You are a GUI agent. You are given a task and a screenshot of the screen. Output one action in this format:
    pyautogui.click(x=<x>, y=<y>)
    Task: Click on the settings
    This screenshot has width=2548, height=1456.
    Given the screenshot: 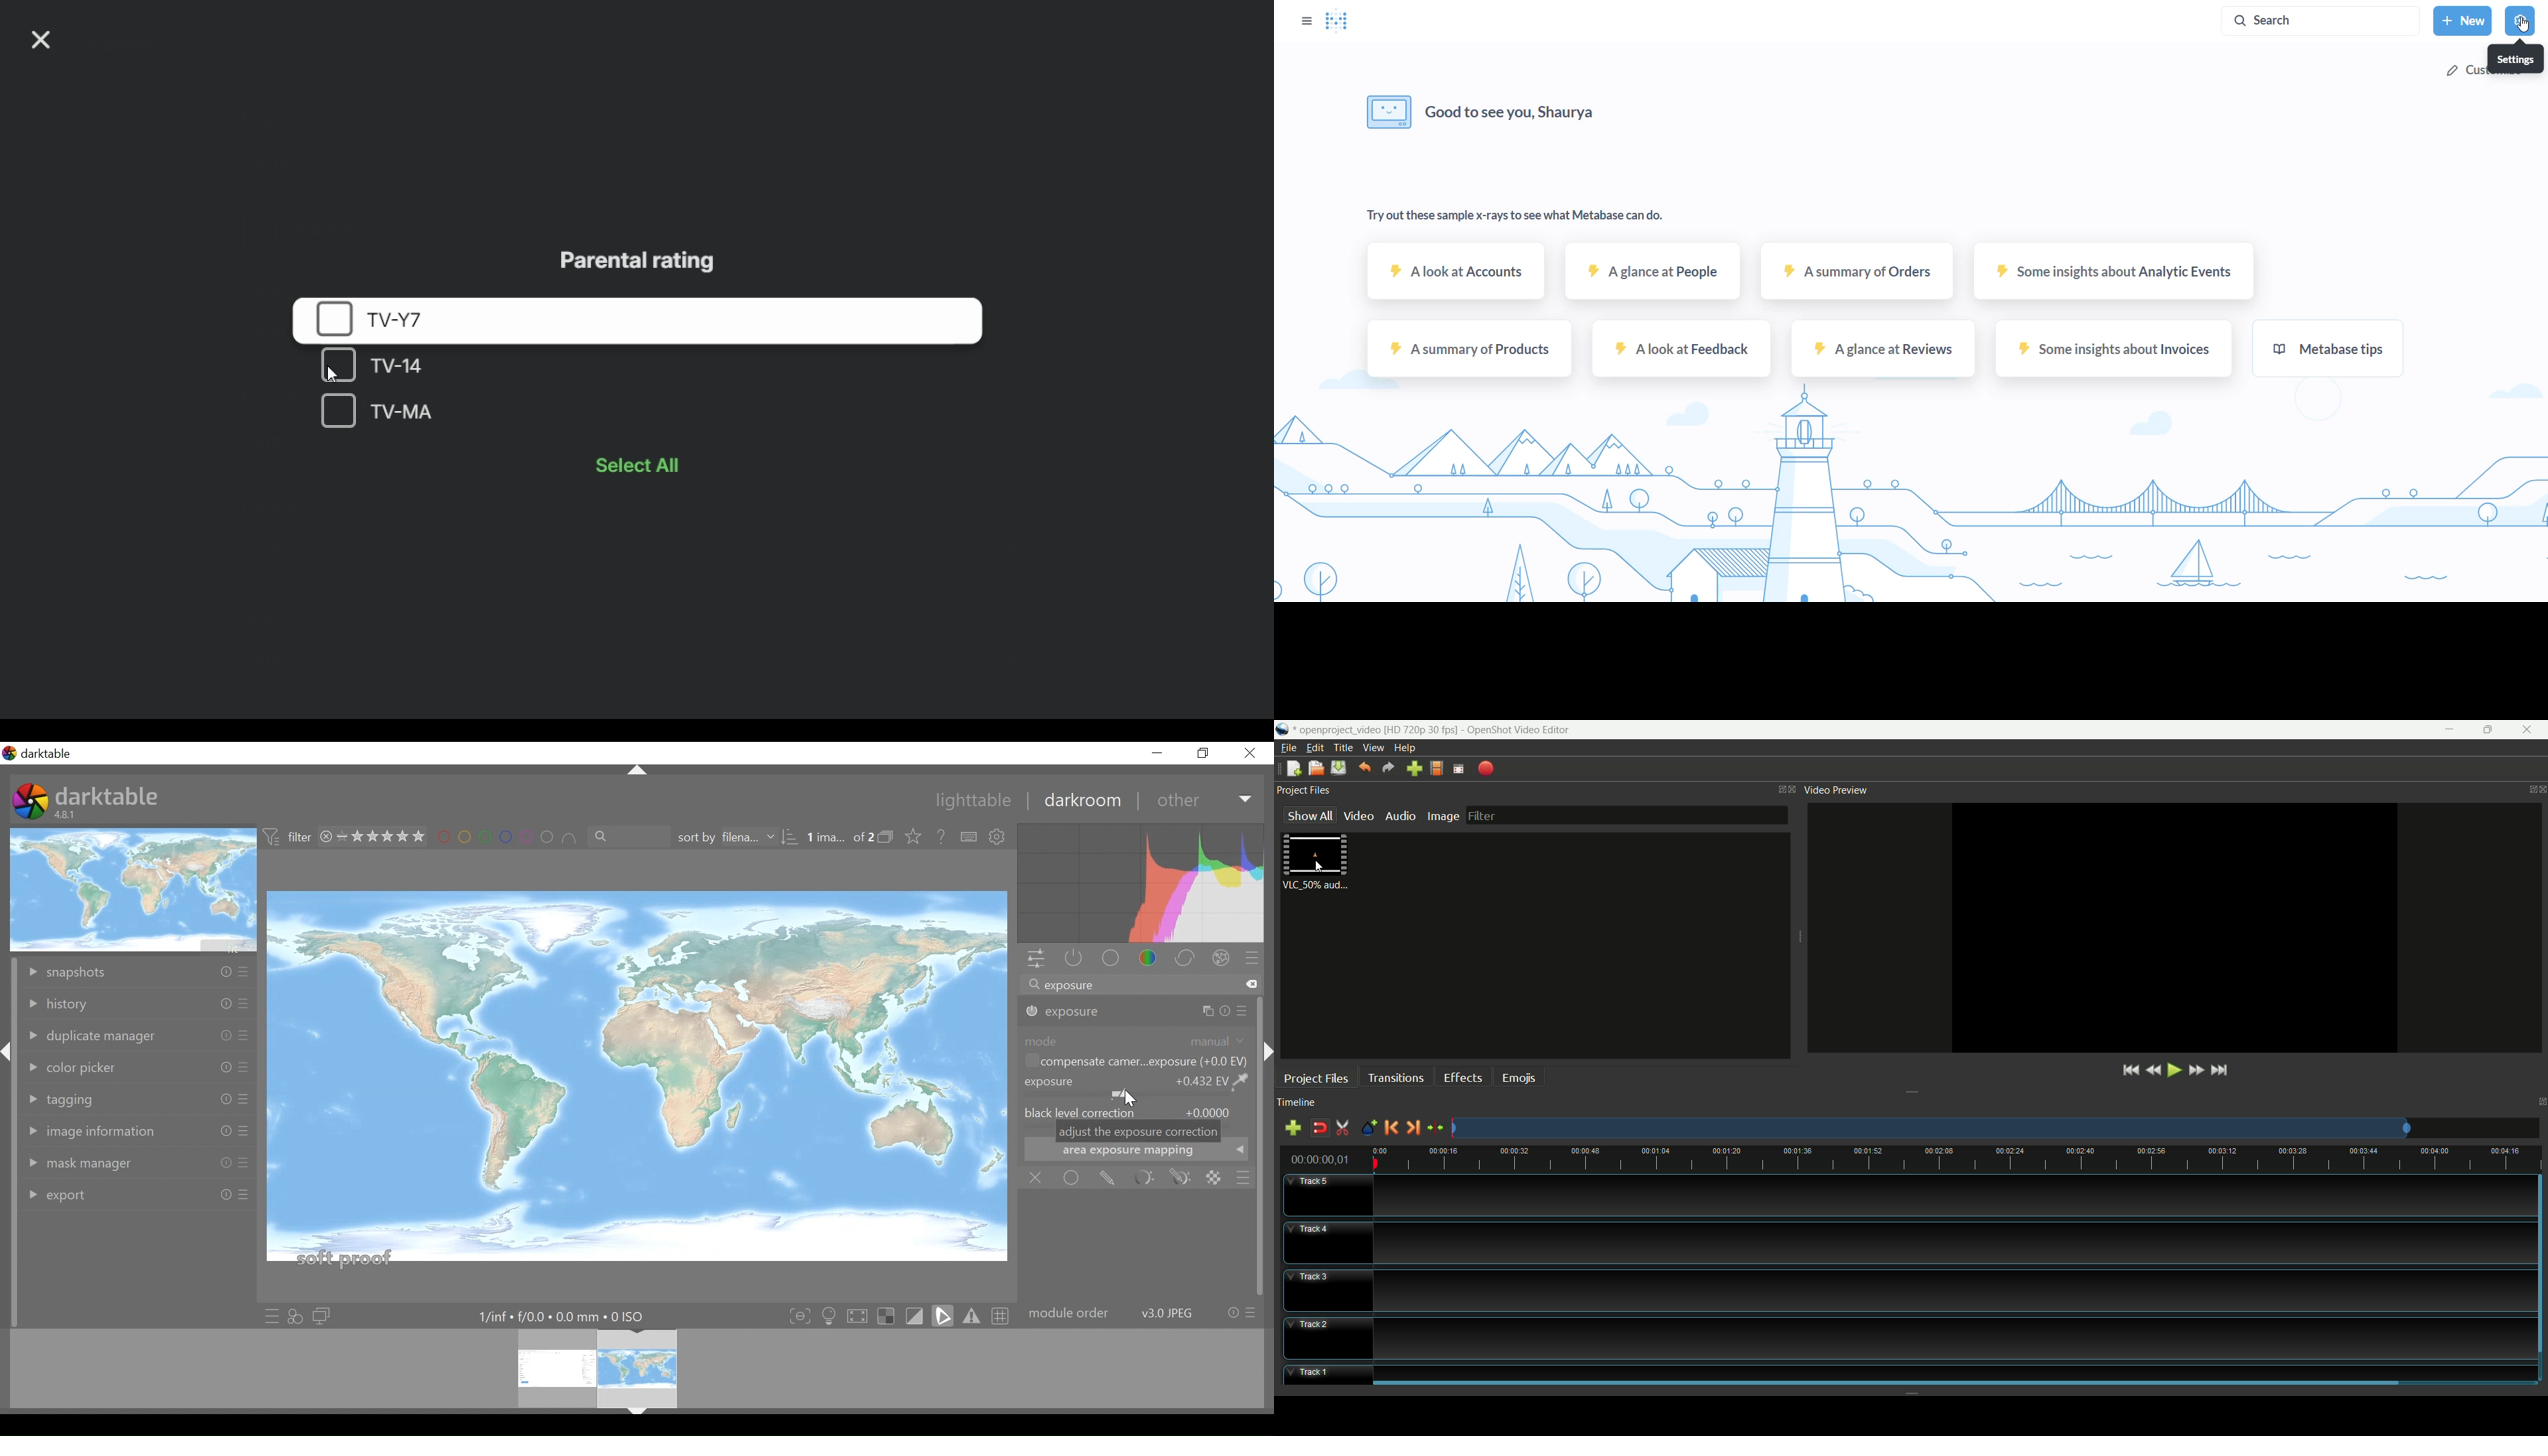 What is the action you would take?
    pyautogui.click(x=2515, y=58)
    